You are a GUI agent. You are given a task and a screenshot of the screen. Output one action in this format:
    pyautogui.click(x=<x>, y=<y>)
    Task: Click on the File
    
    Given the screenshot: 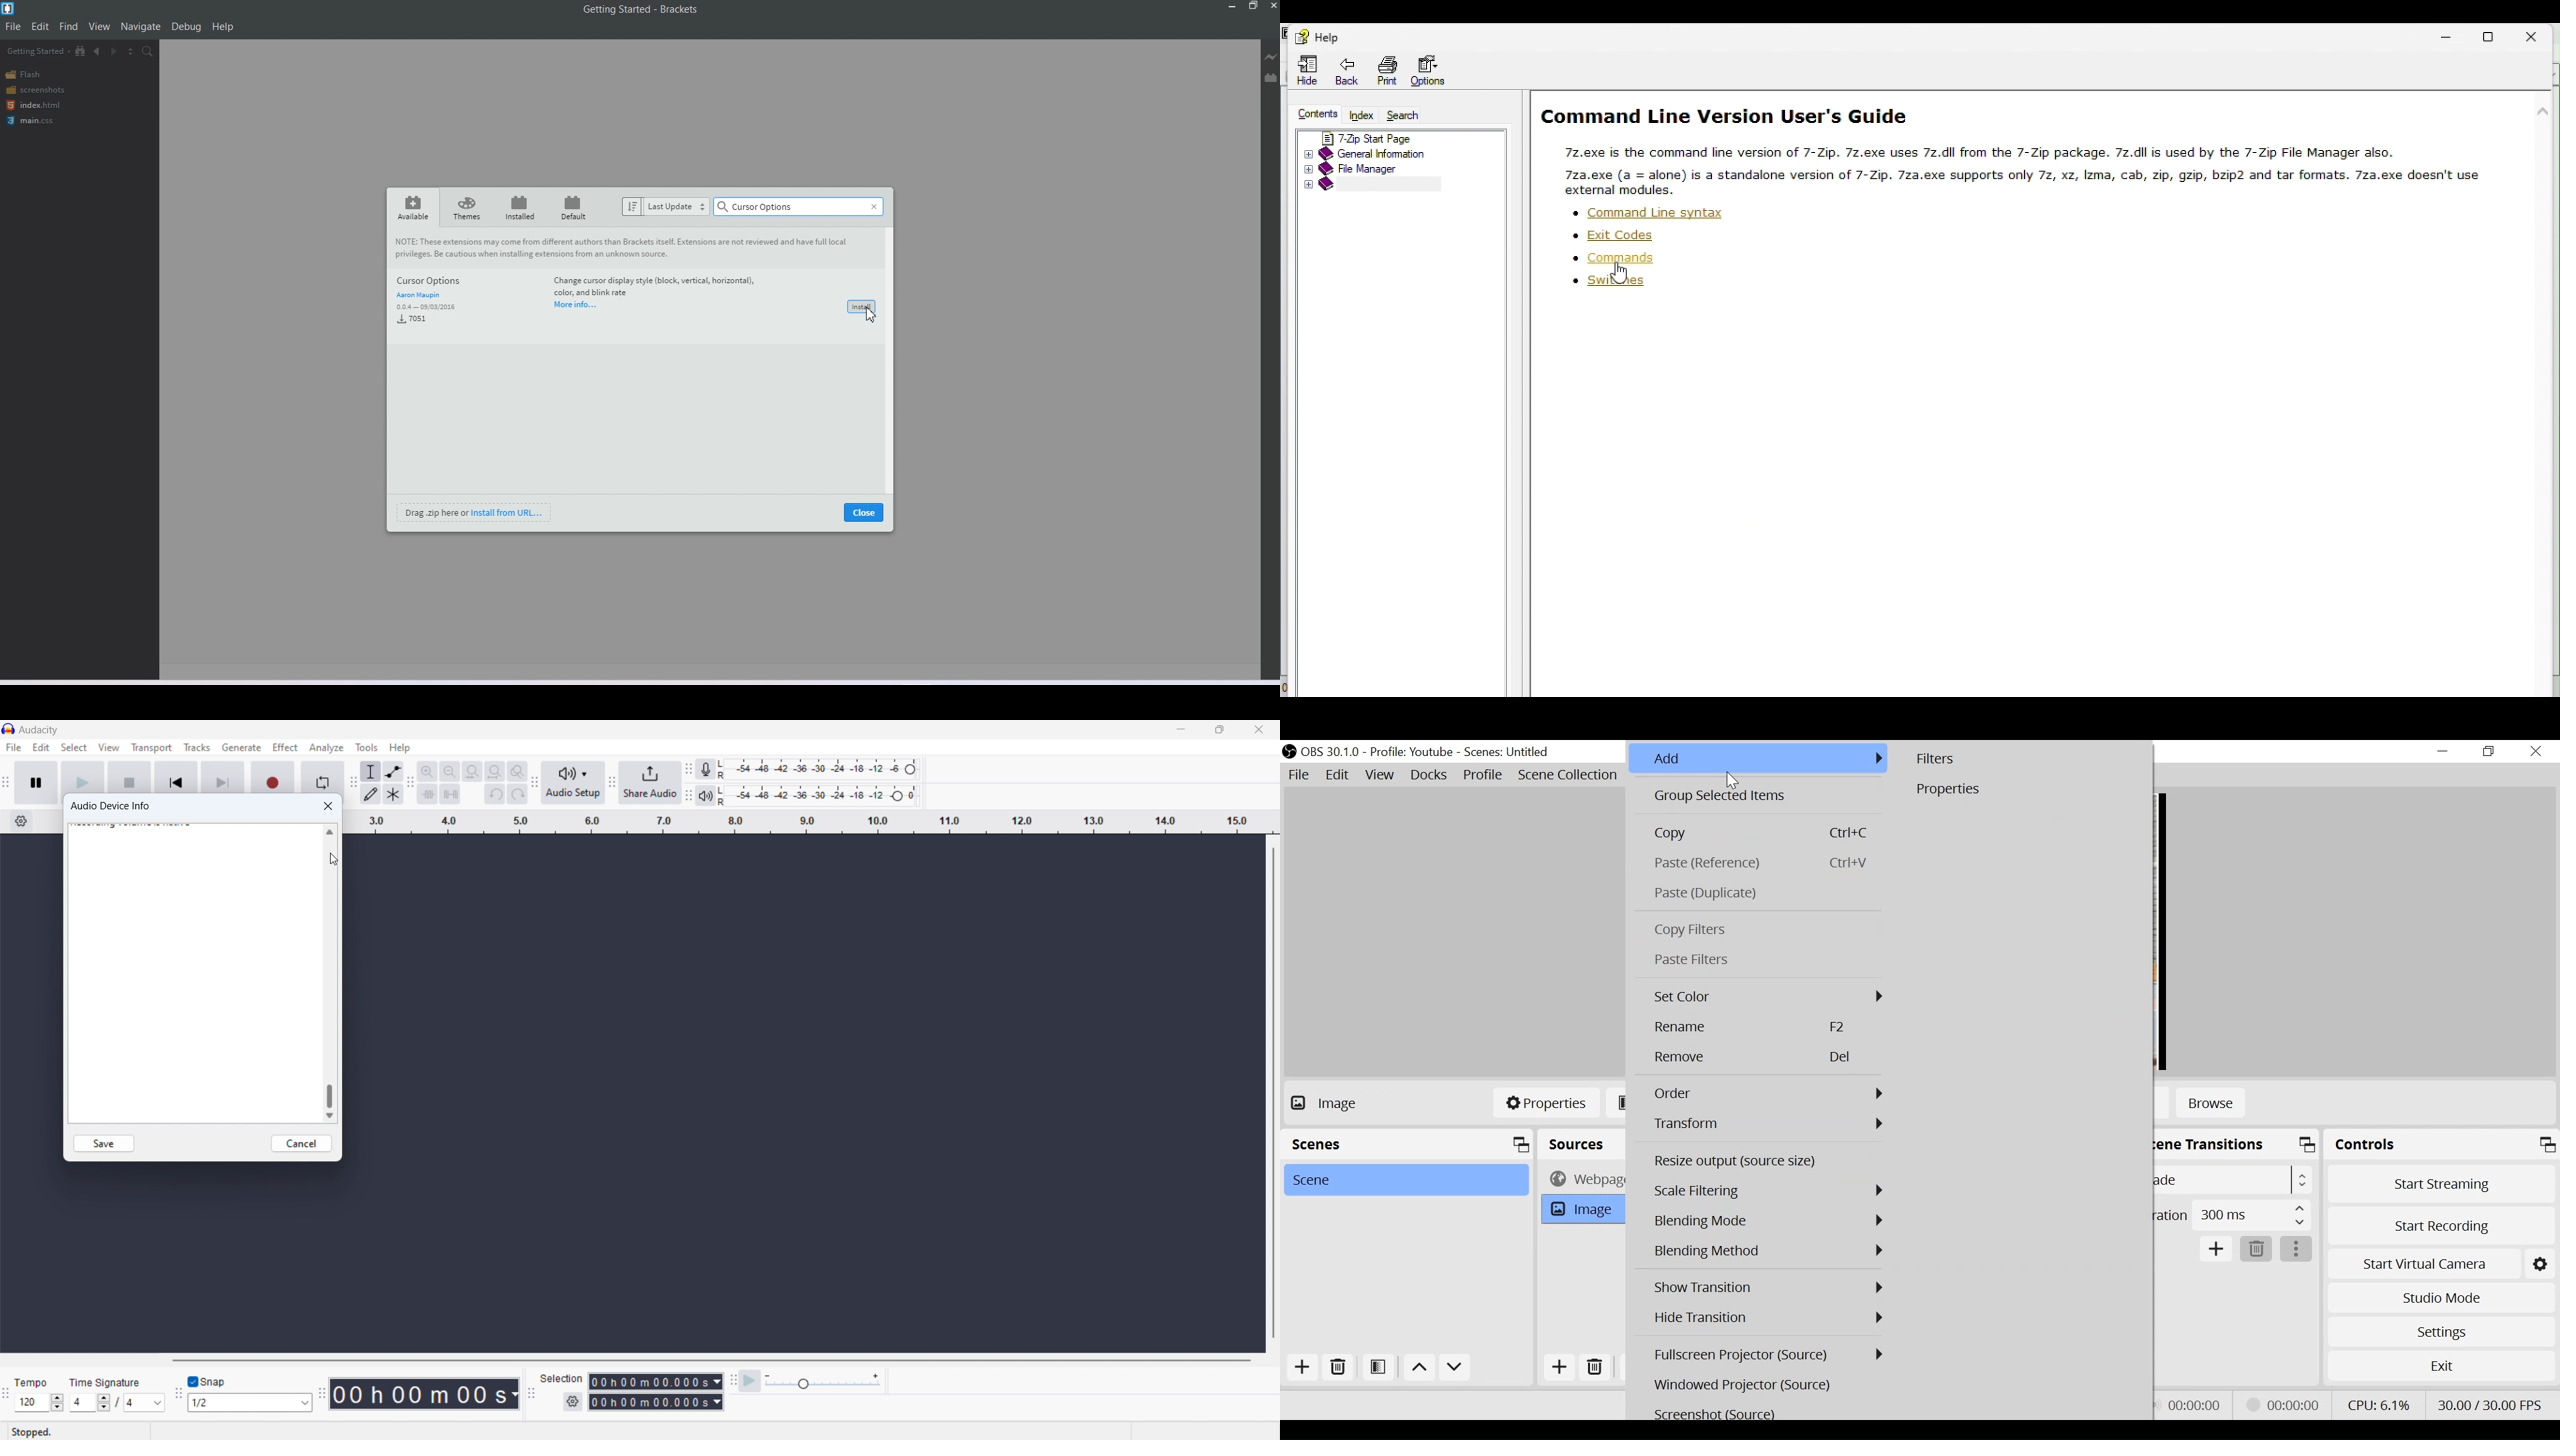 What is the action you would take?
    pyautogui.click(x=1299, y=775)
    